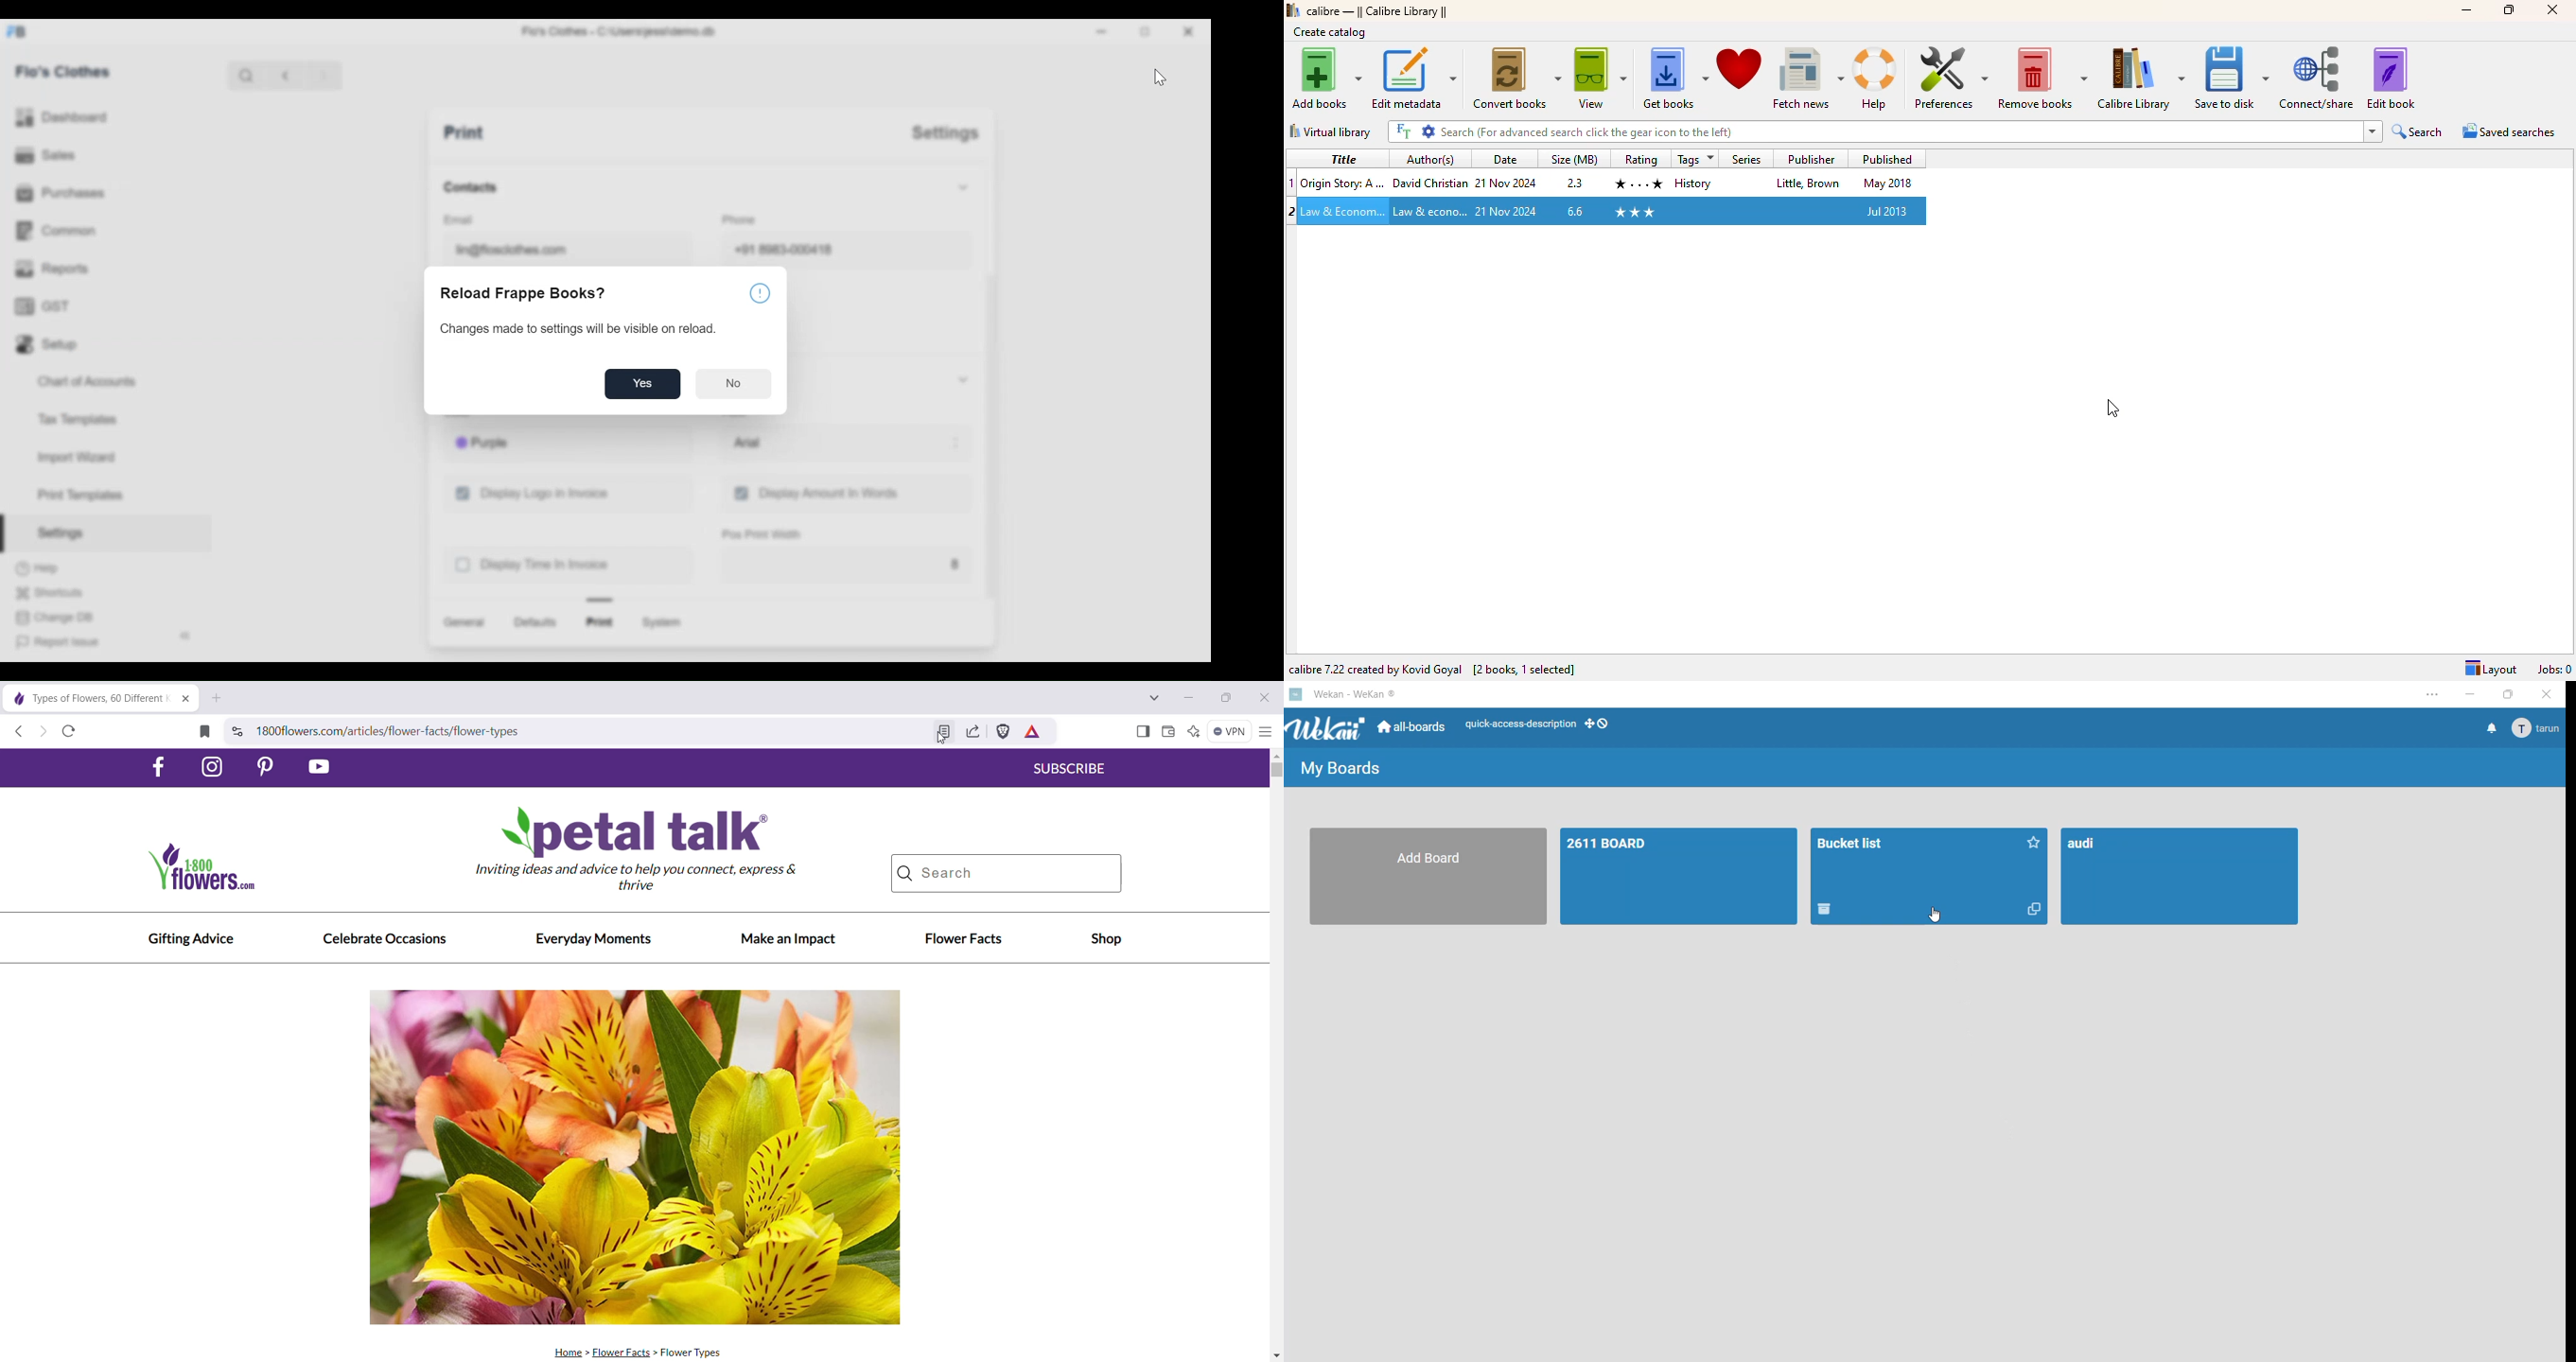 The height and width of the screenshot is (1372, 2576). I want to click on Brave Shields, so click(1004, 731).